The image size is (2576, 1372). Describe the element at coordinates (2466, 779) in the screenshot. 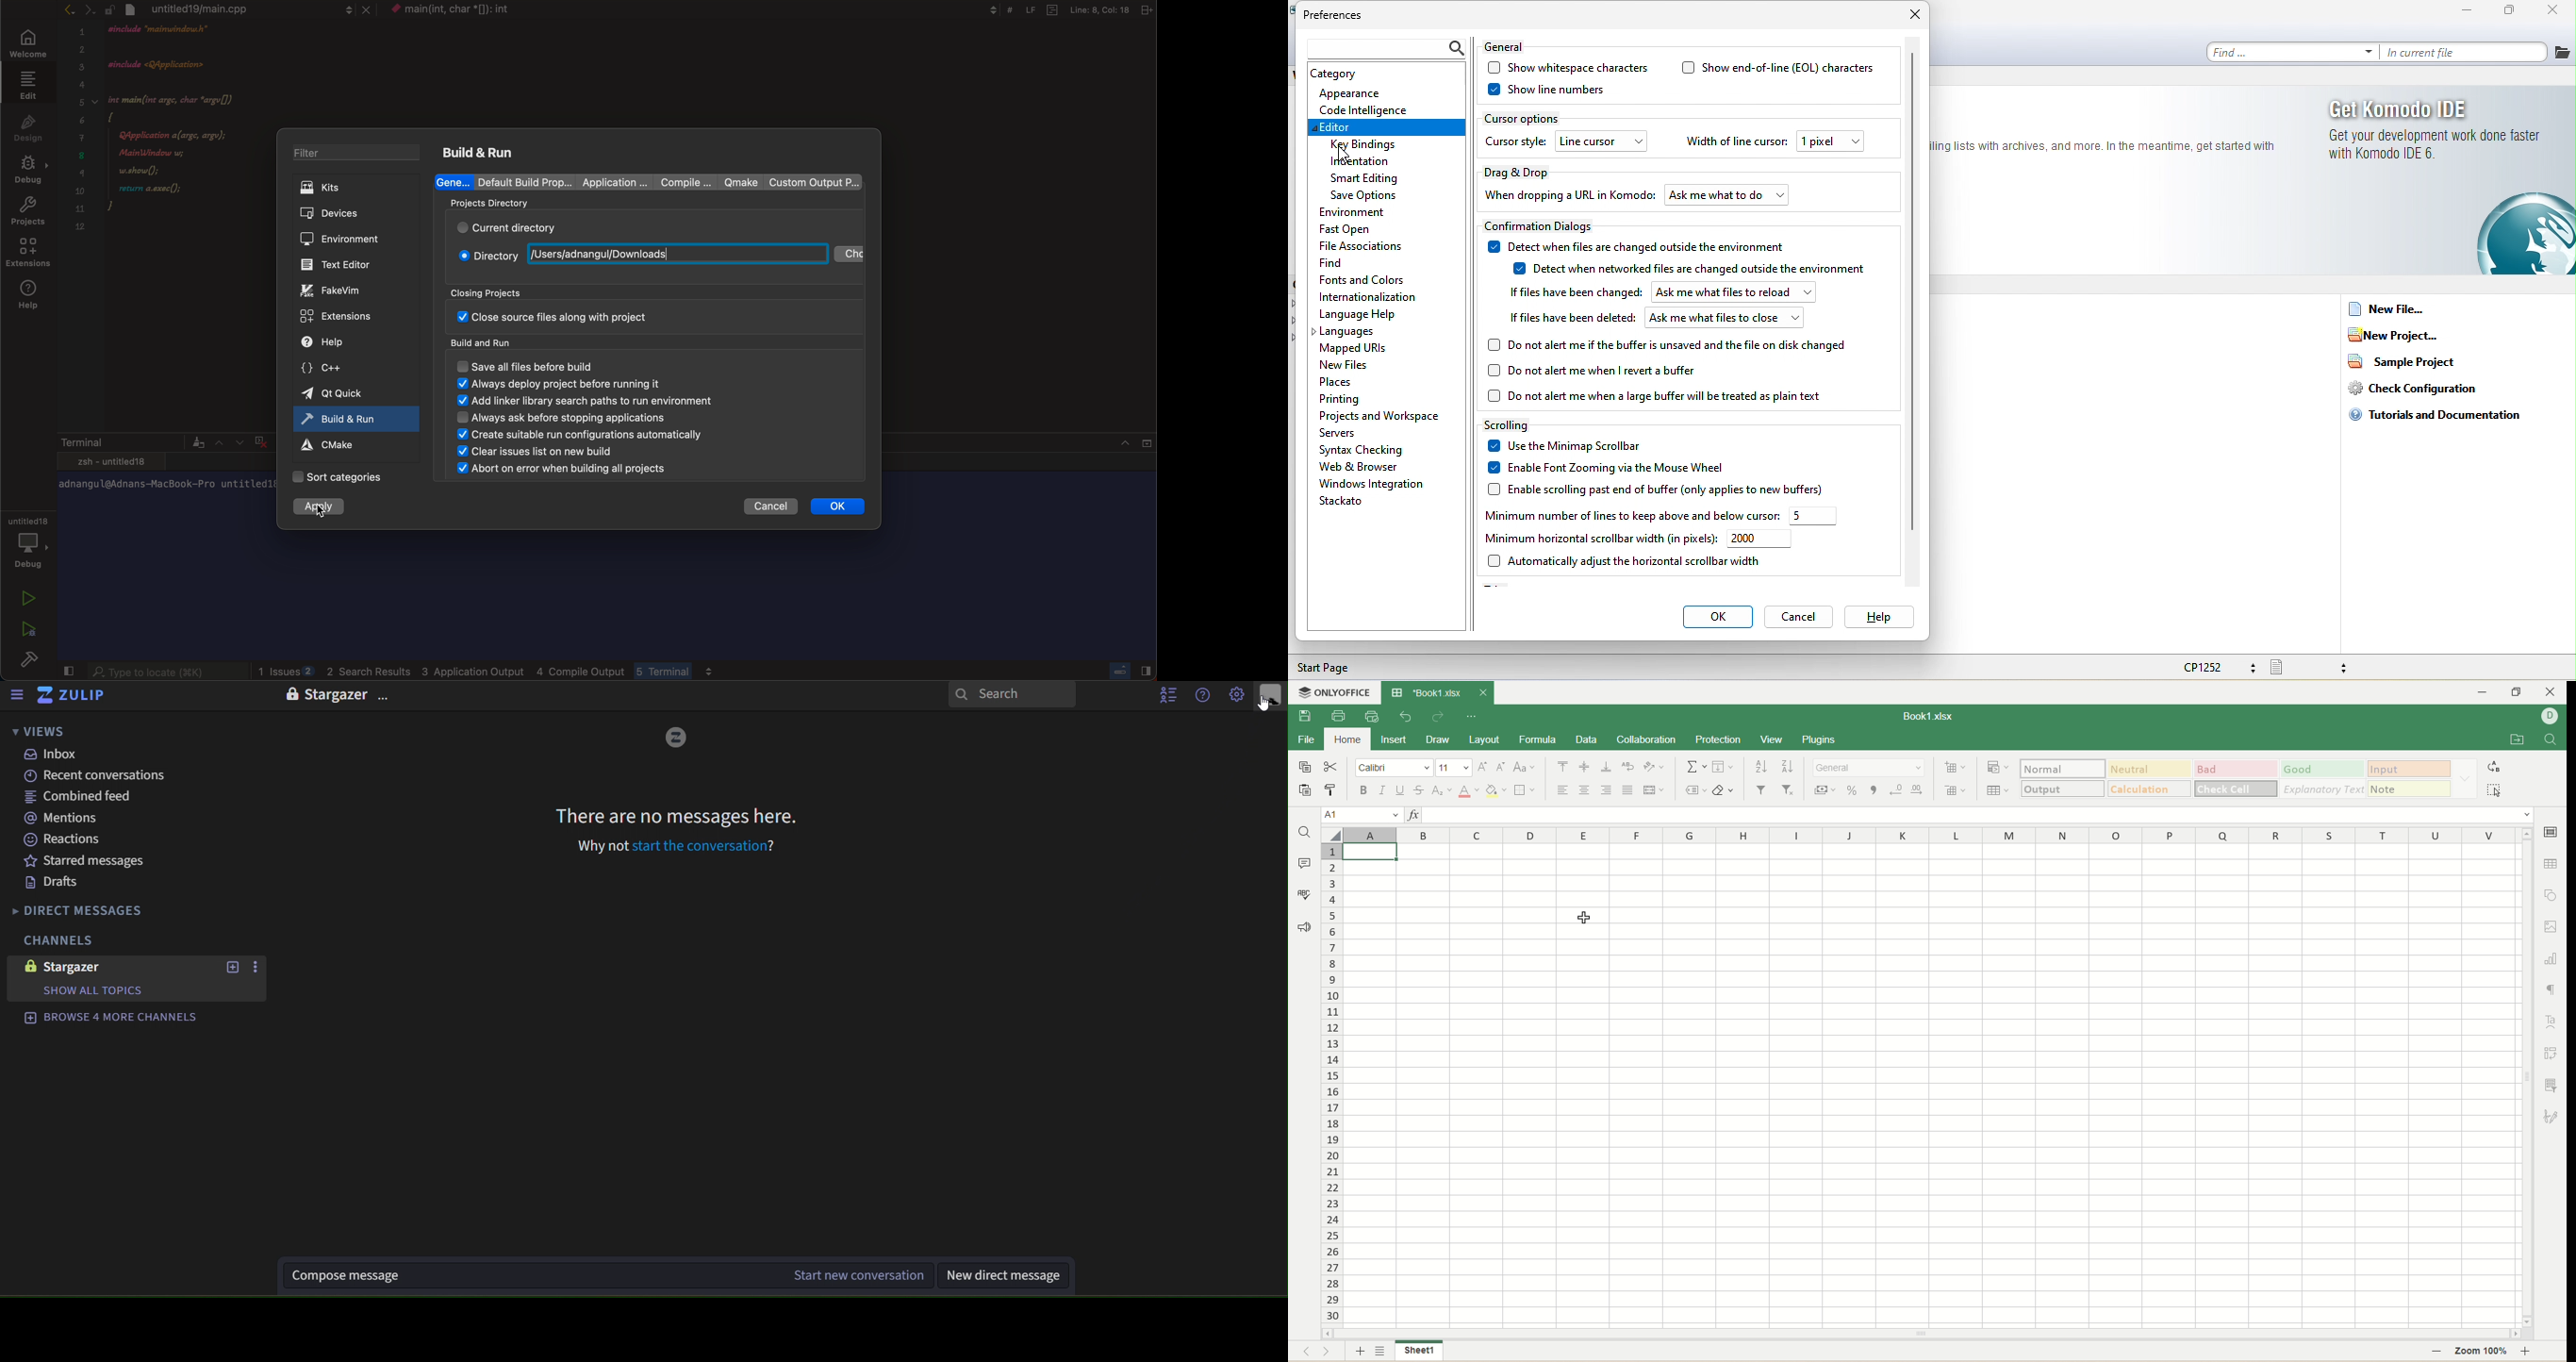

I see `formatting options` at that location.